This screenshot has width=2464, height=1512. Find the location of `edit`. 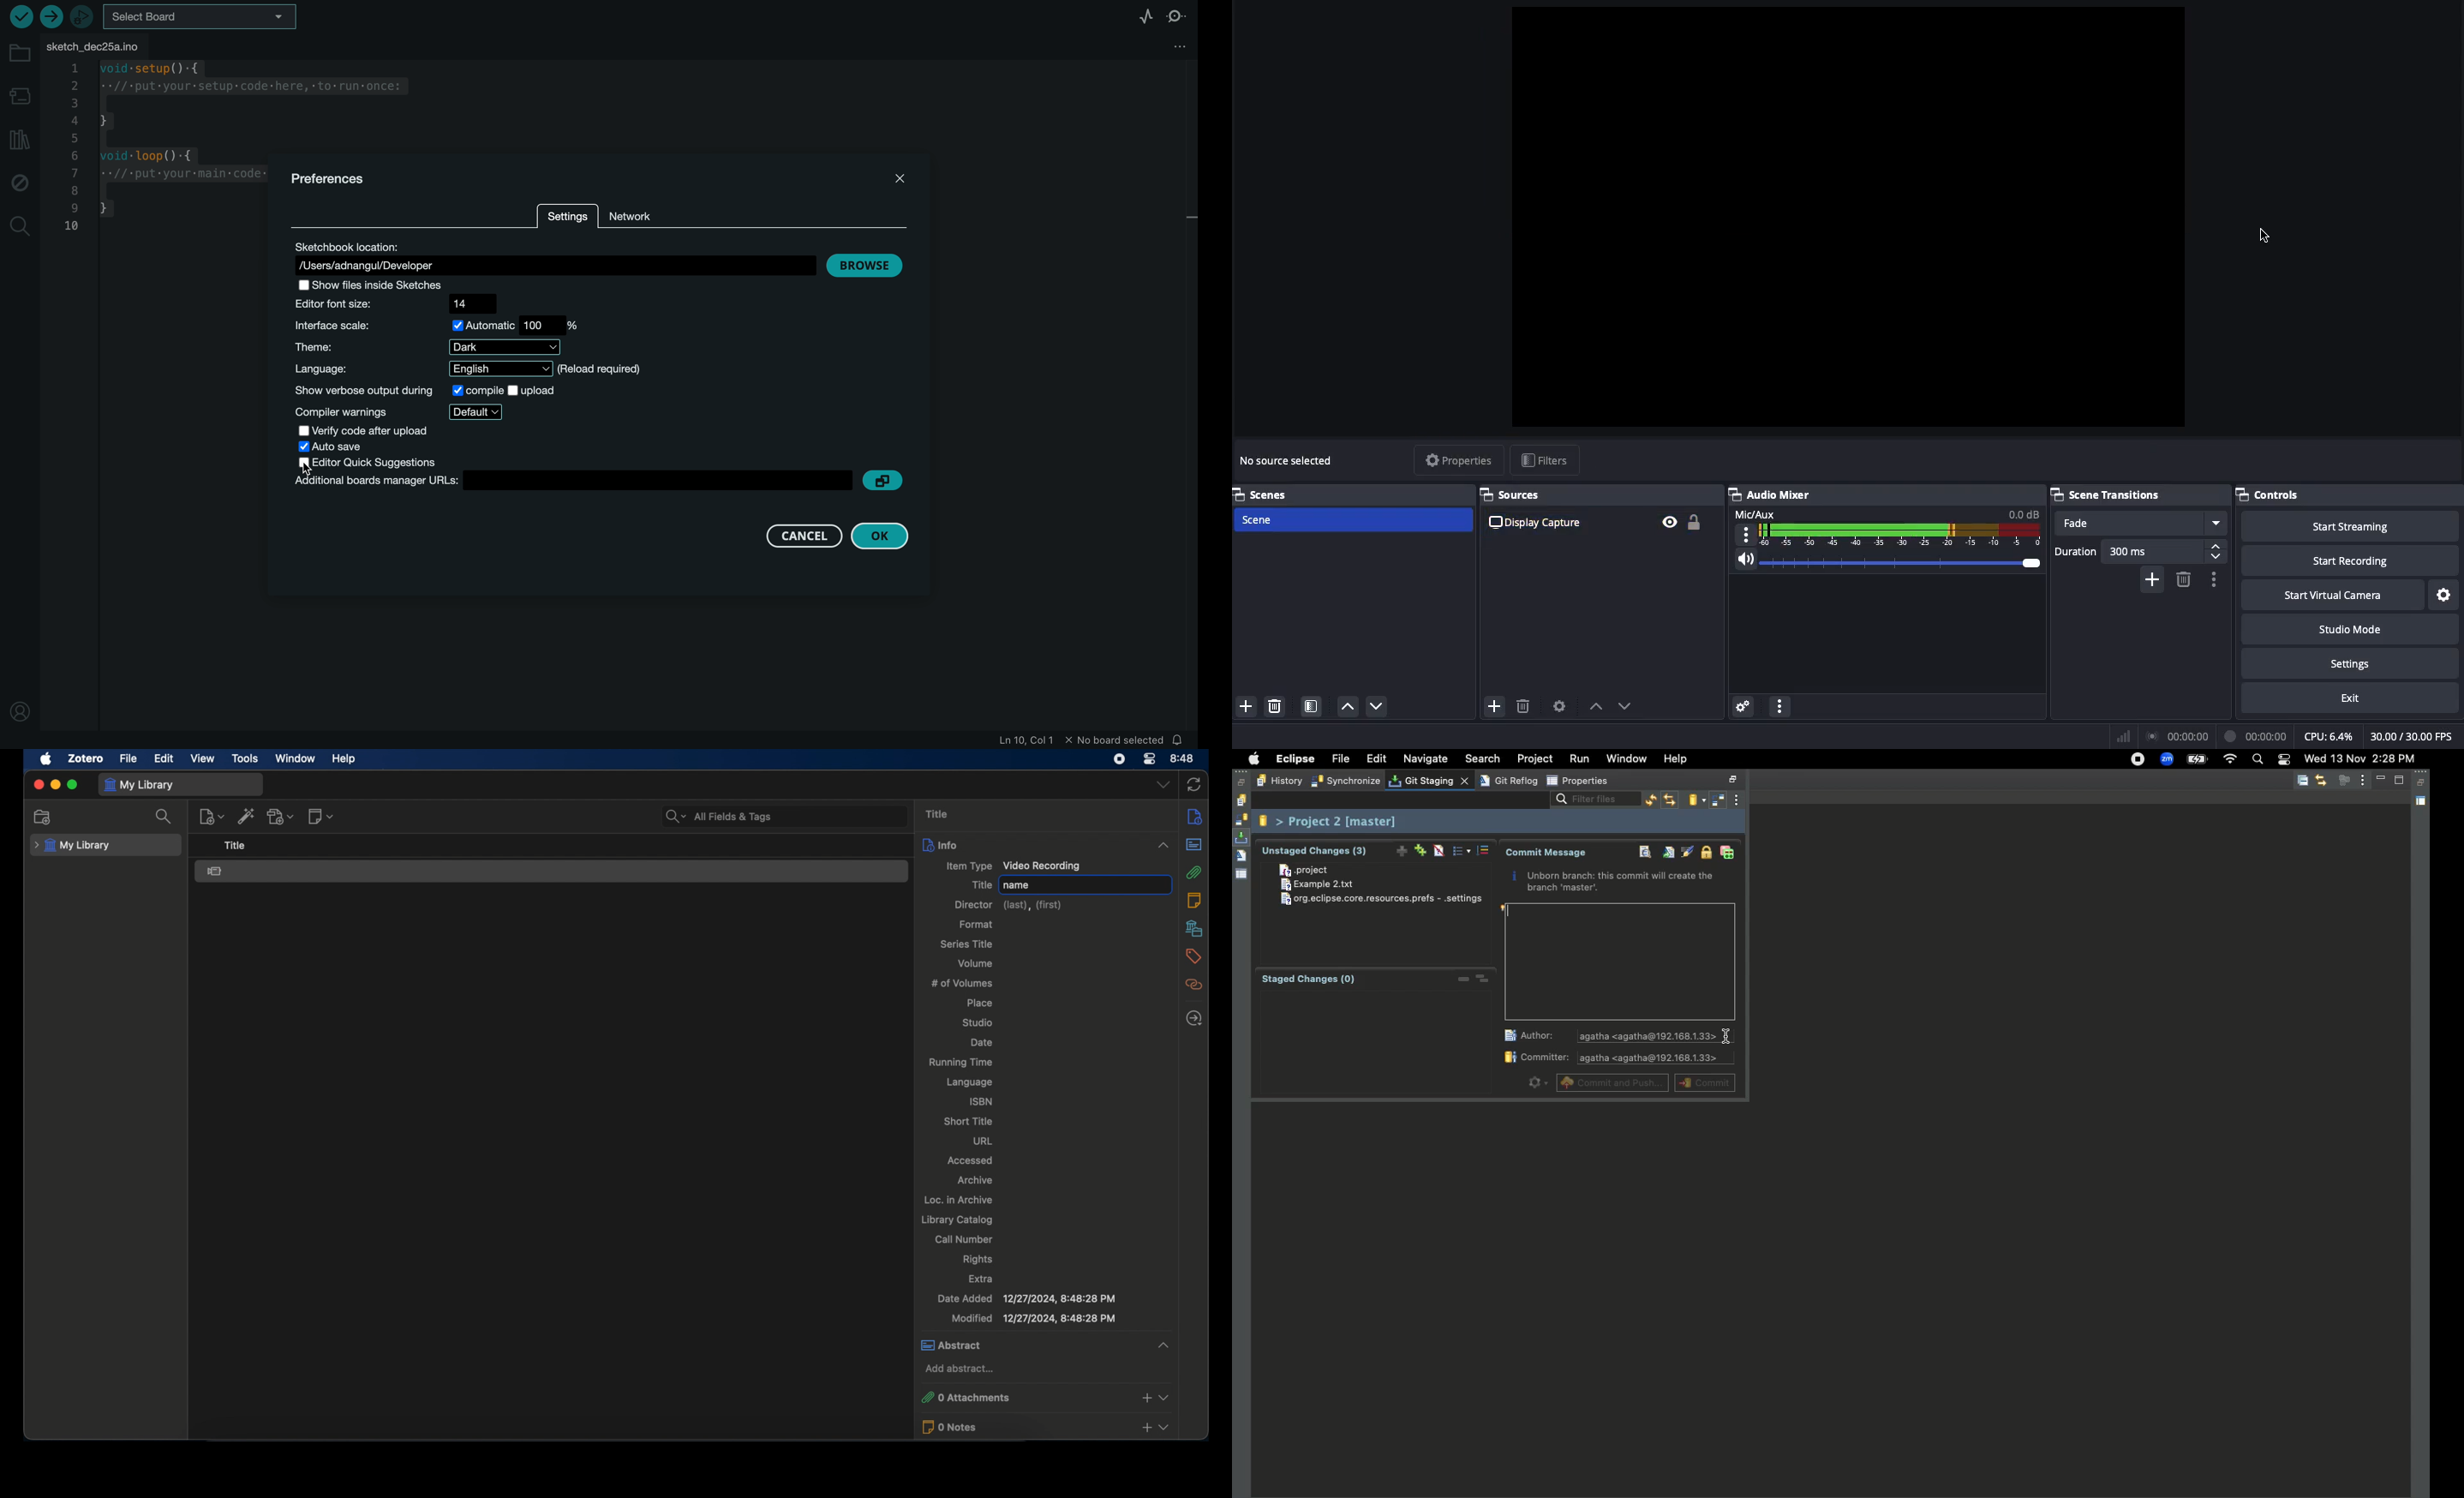

edit is located at coordinates (163, 759).